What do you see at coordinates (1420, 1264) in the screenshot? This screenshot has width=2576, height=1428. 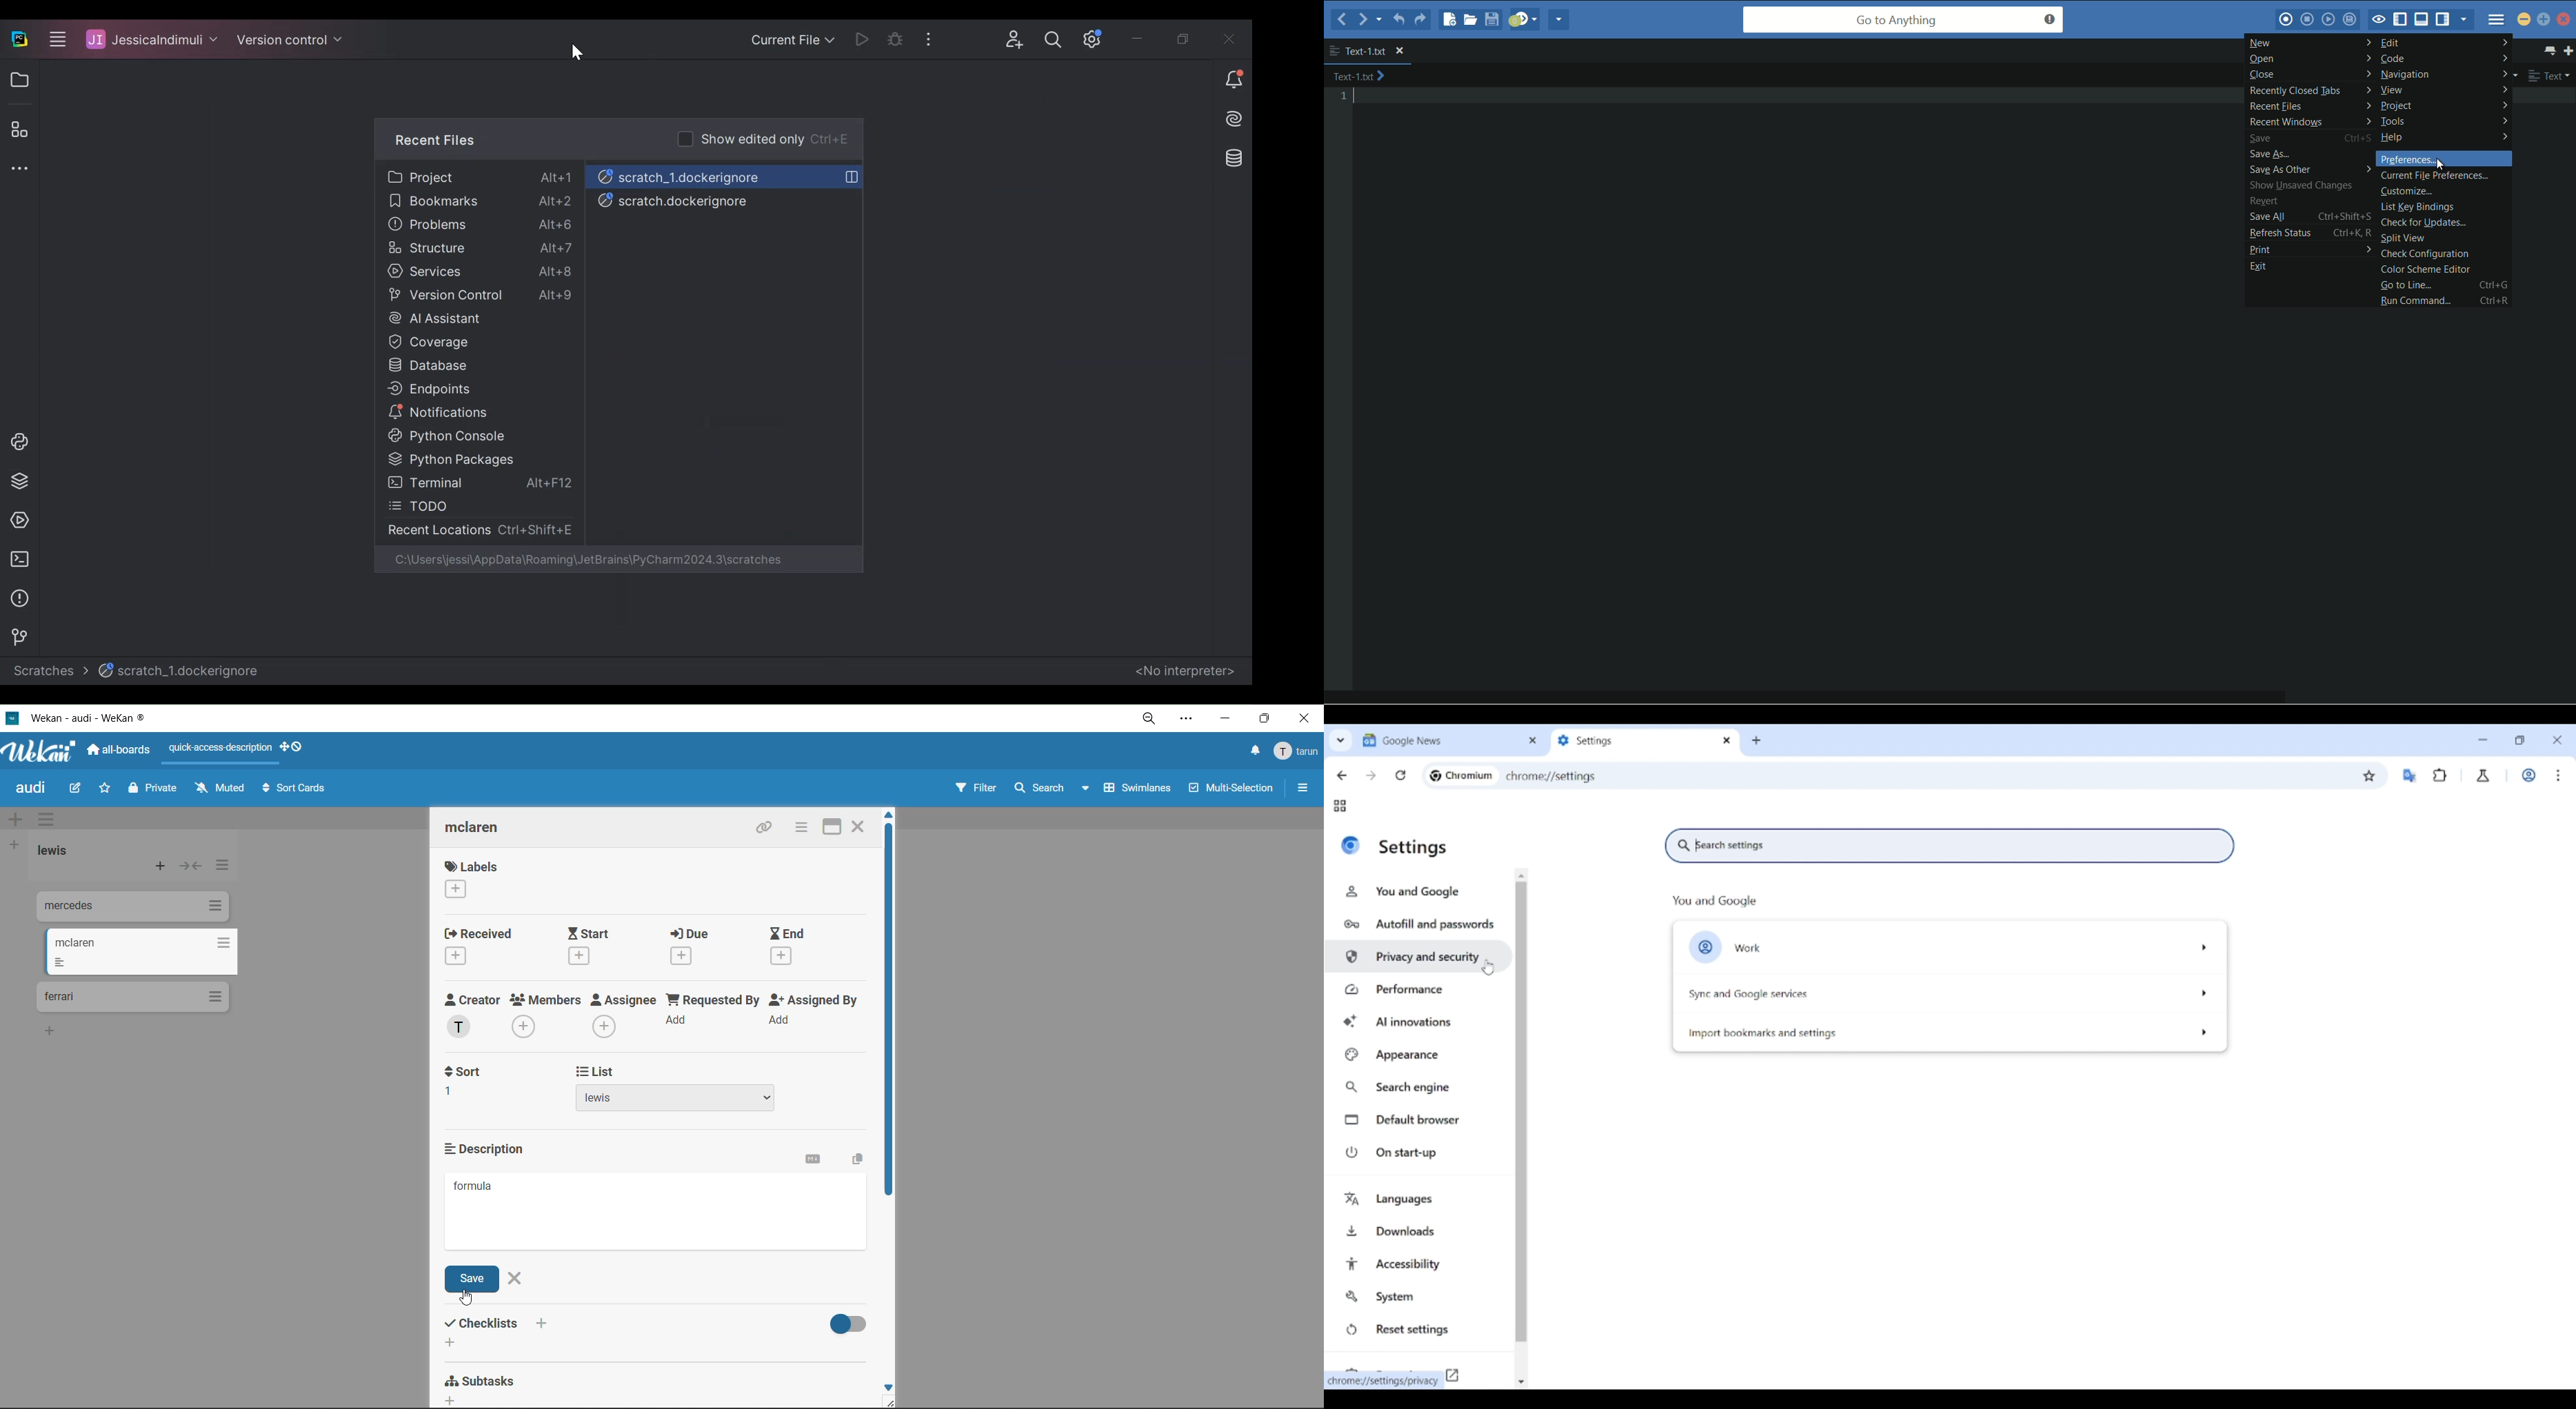 I see `Accessibility` at bounding box center [1420, 1264].